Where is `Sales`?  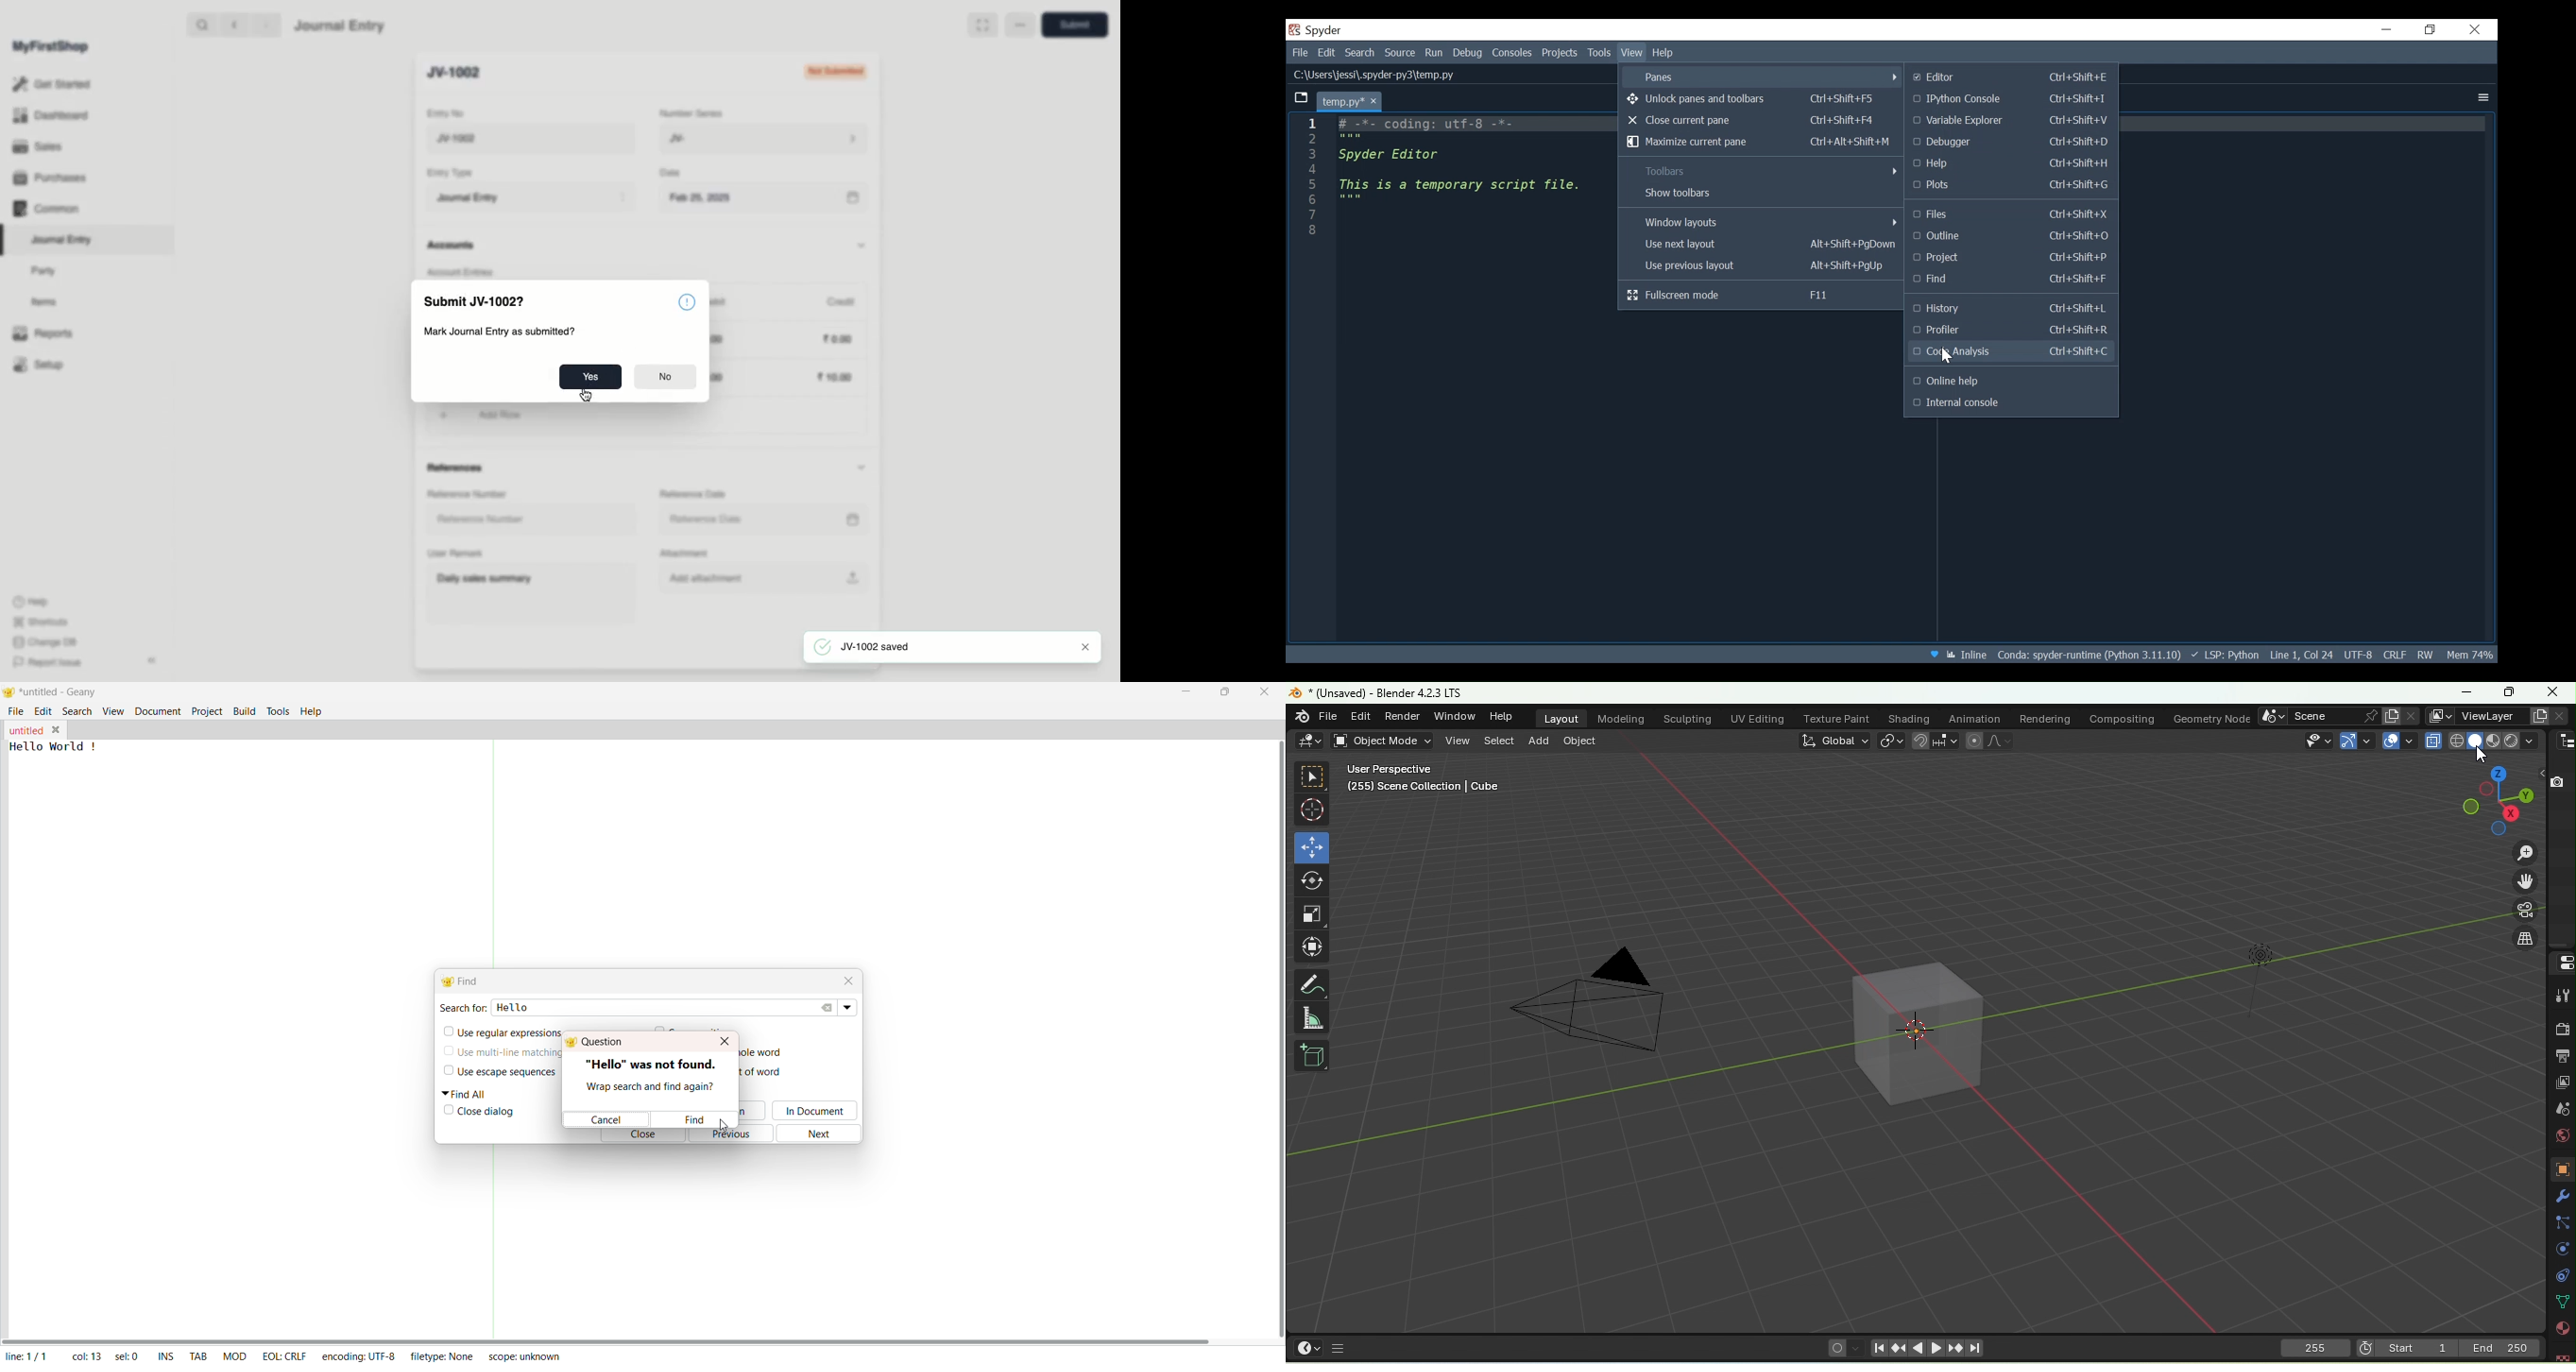 Sales is located at coordinates (38, 148).